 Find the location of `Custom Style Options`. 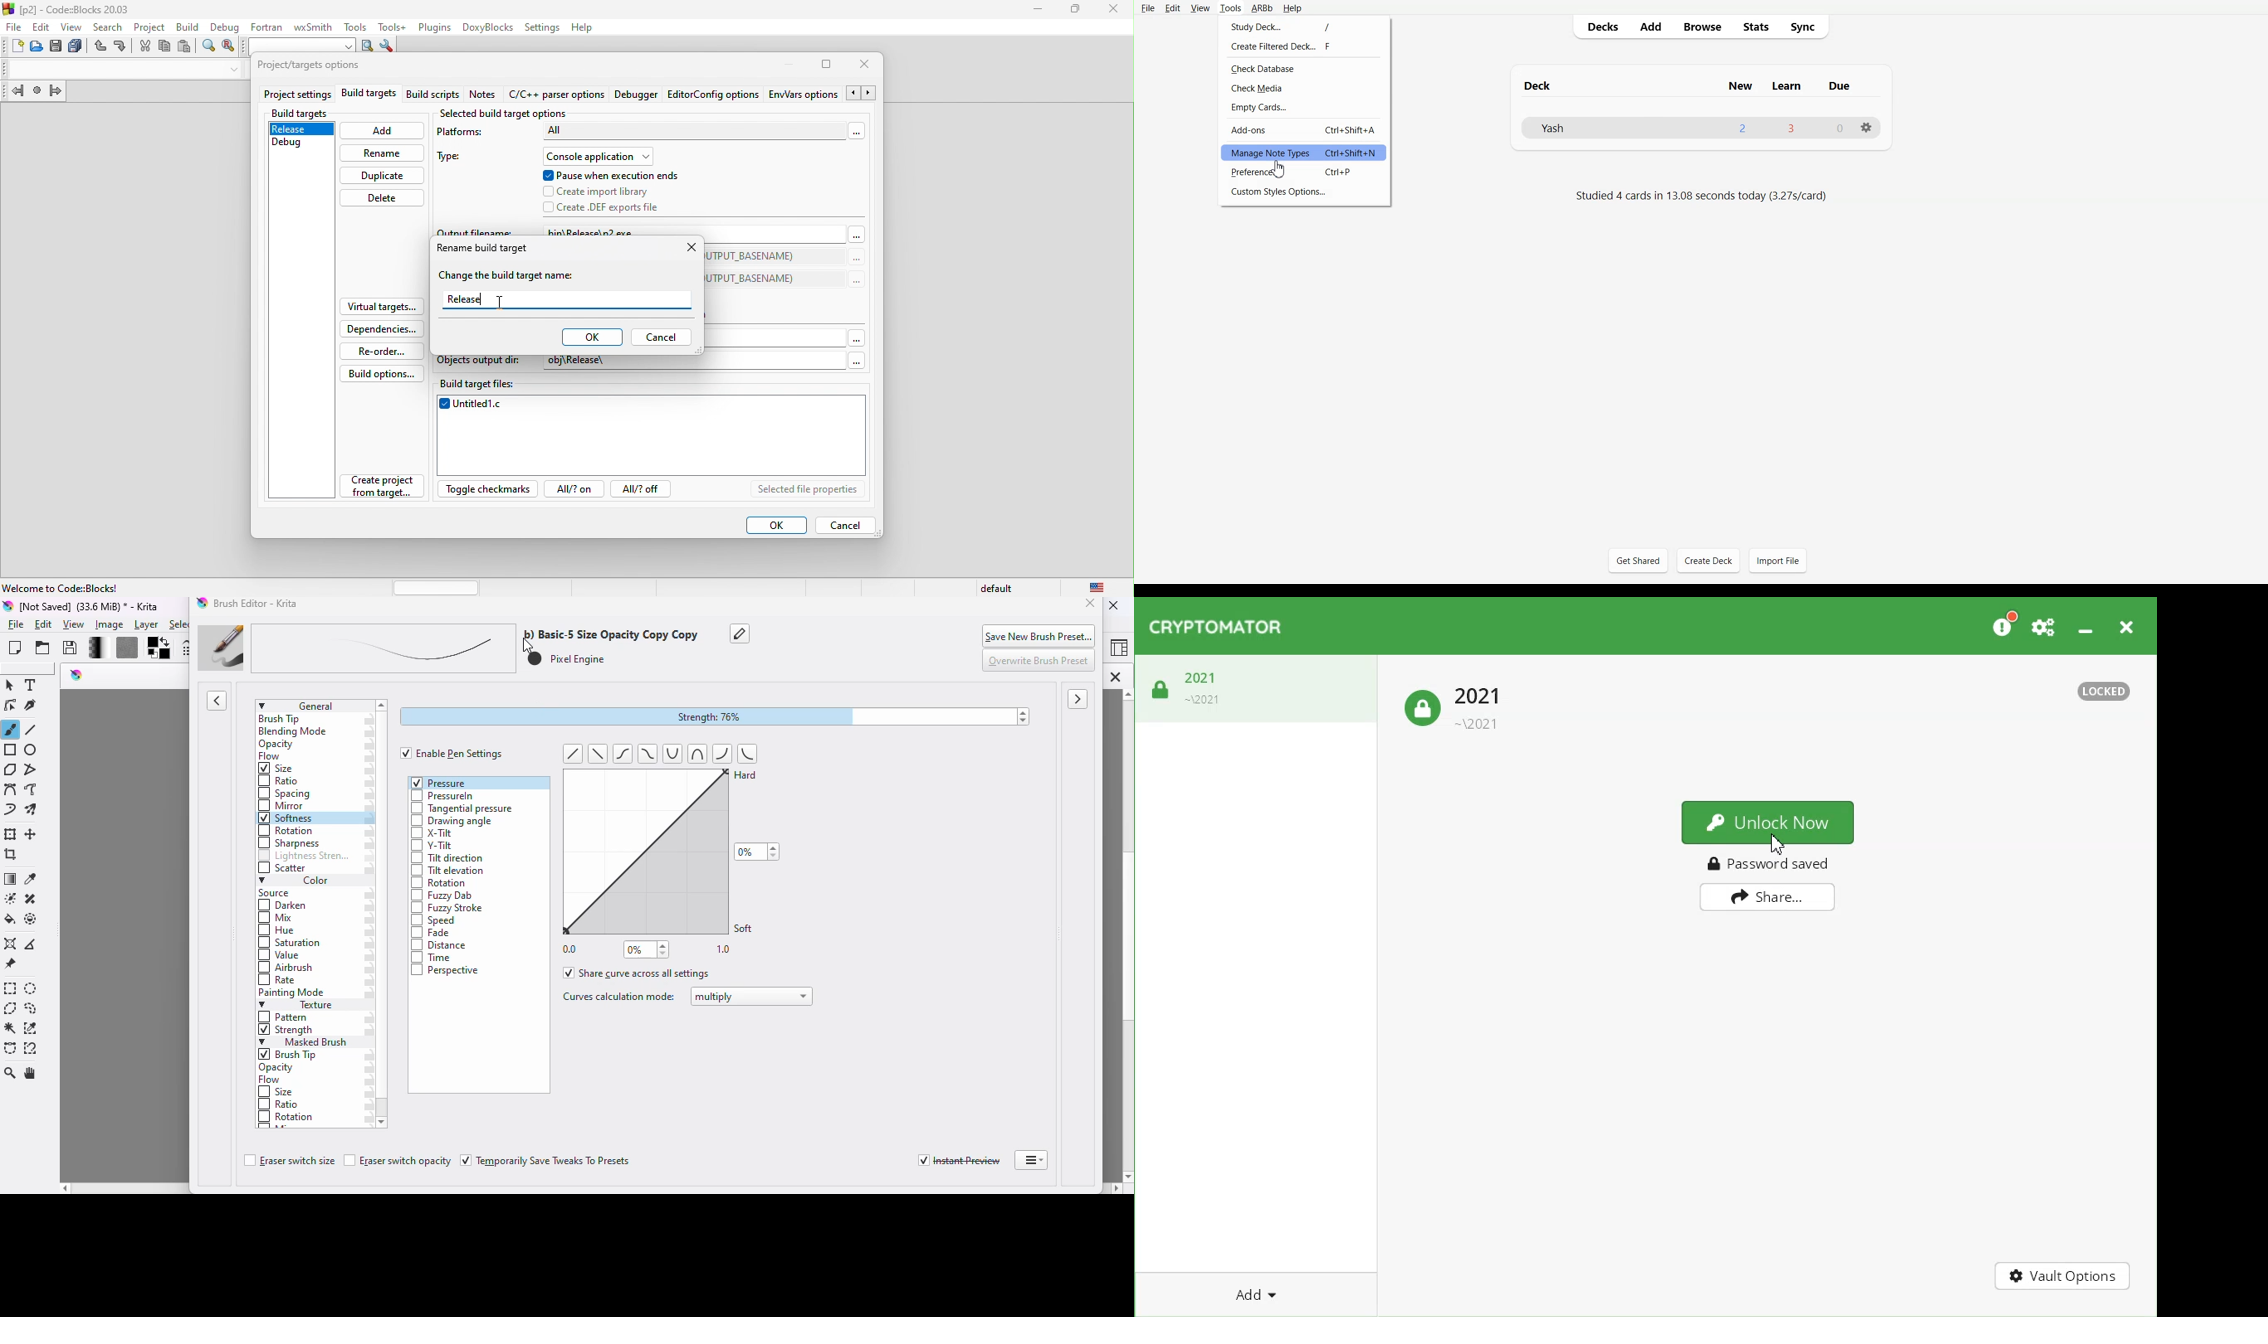

Custom Style Options is located at coordinates (1305, 193).